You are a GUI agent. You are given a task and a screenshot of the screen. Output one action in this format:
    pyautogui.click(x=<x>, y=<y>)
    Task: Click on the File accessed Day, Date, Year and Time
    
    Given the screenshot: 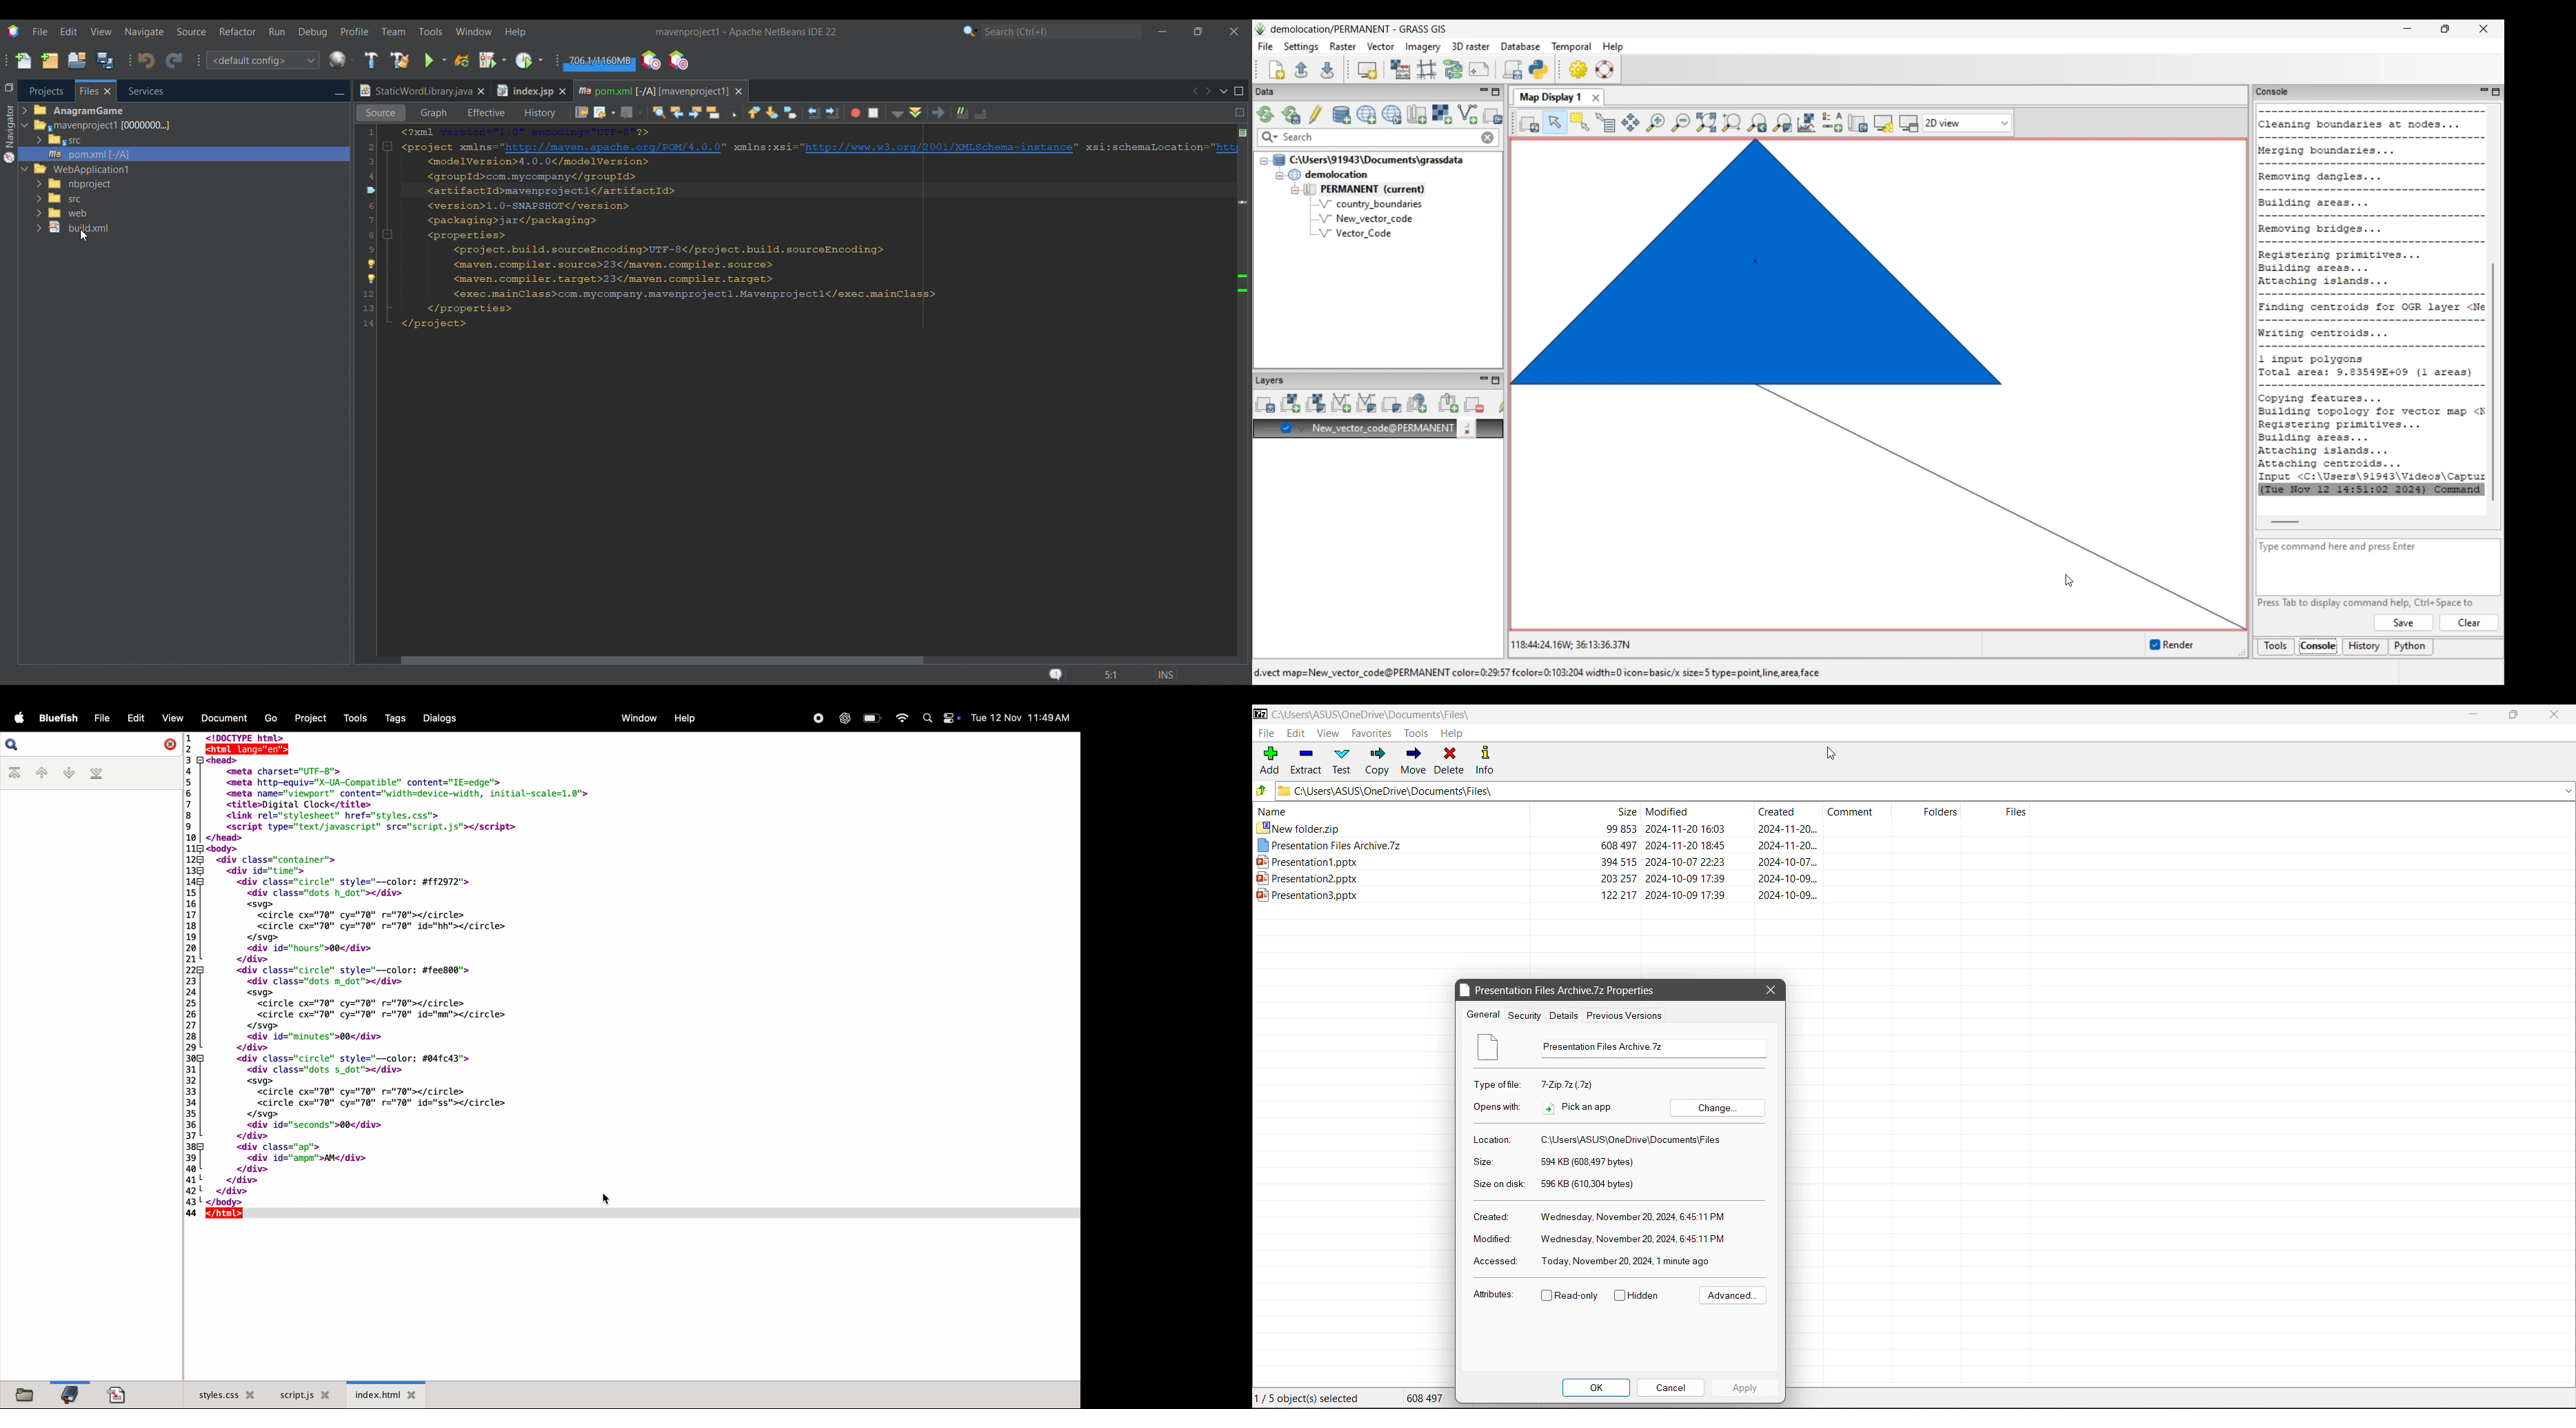 What is the action you would take?
    pyautogui.click(x=1629, y=1263)
    